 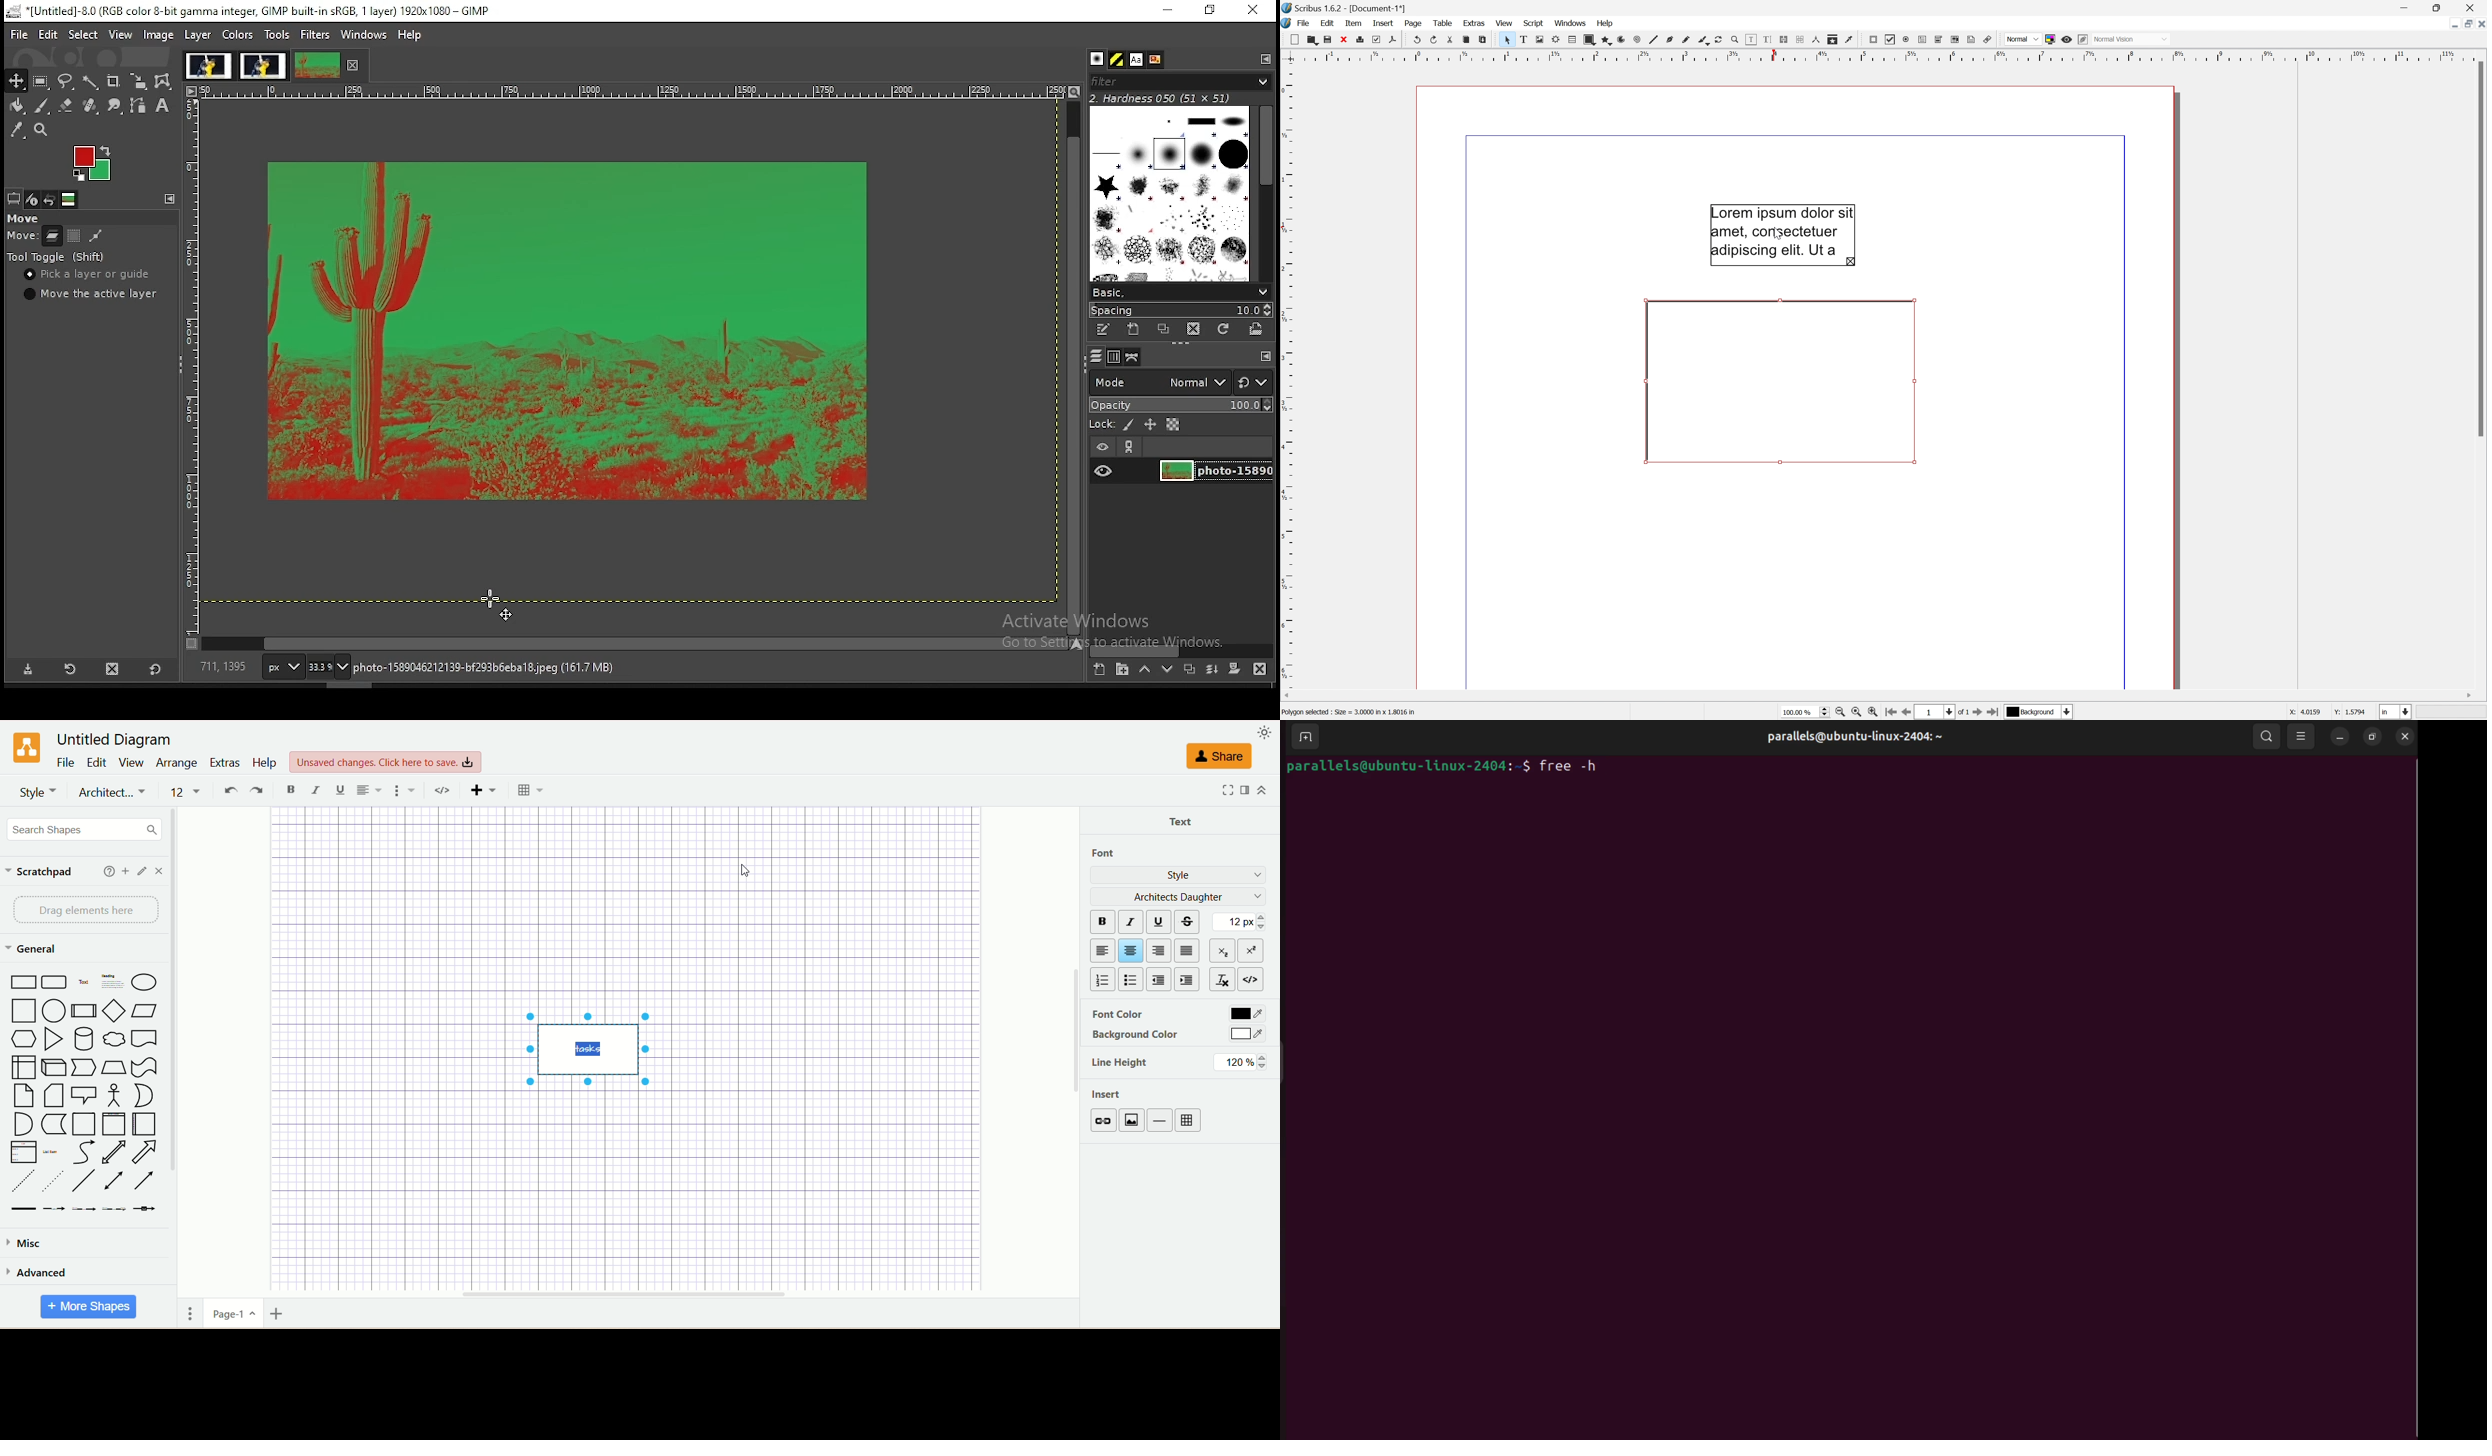 I want to click on PDF combo box, so click(x=1938, y=38).